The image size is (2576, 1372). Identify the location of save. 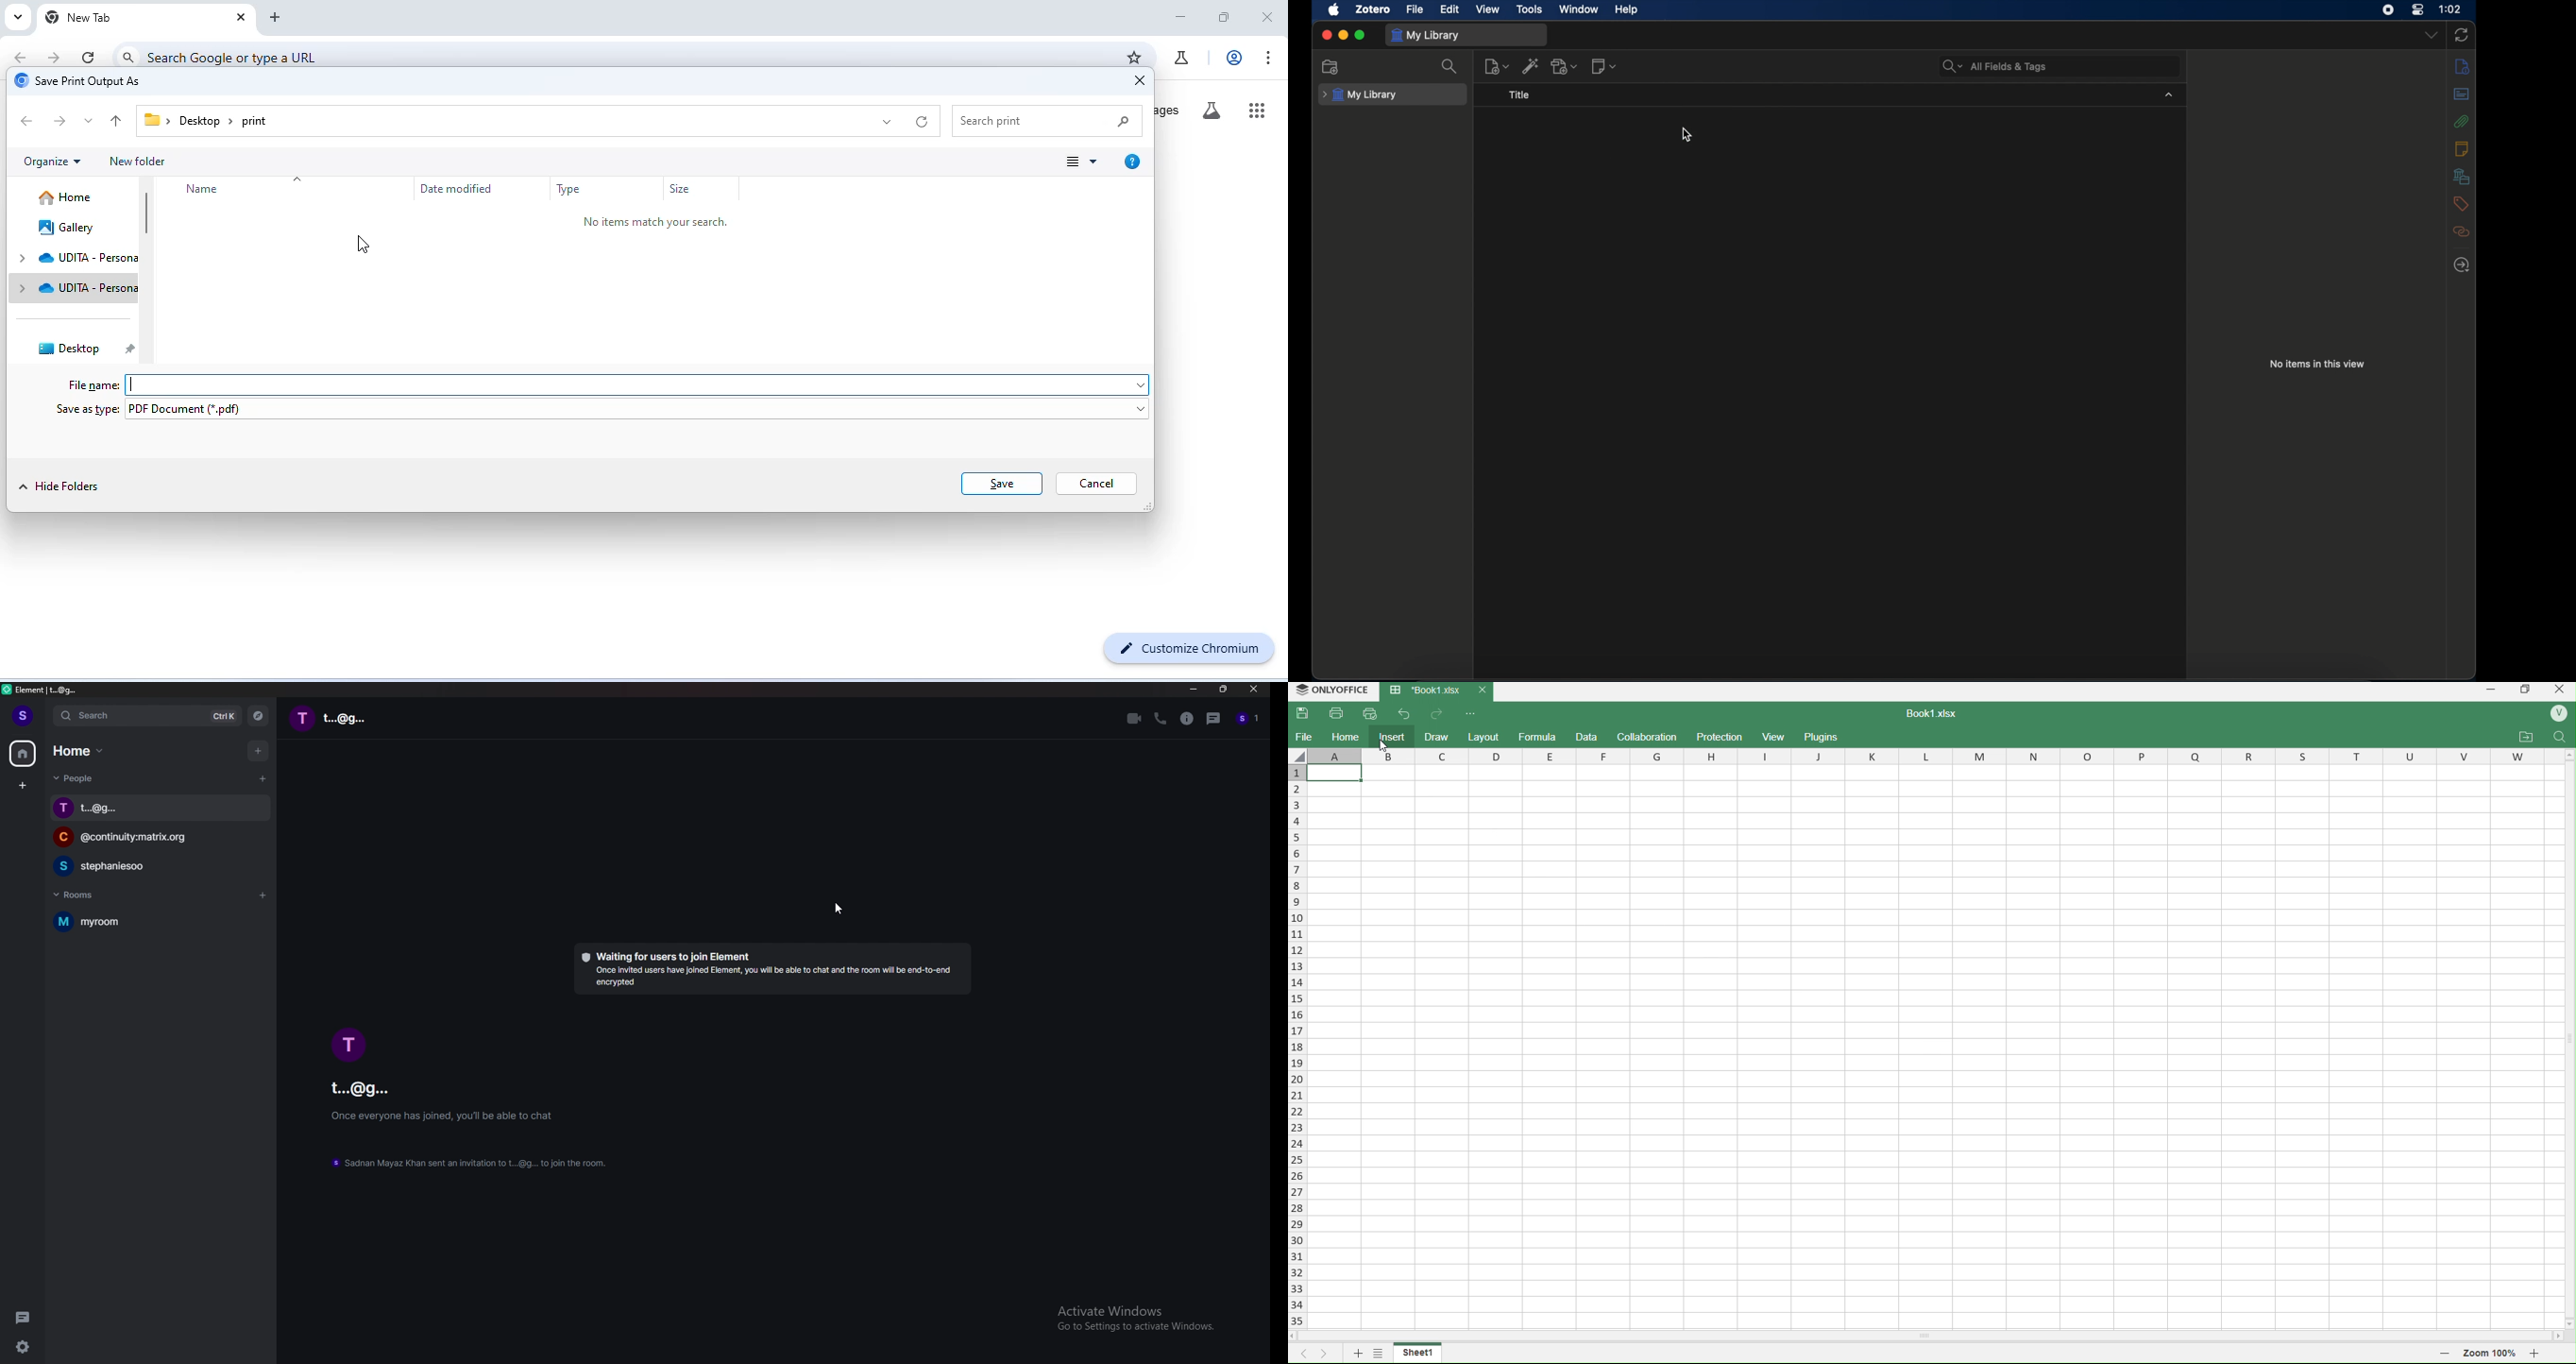
(1306, 714).